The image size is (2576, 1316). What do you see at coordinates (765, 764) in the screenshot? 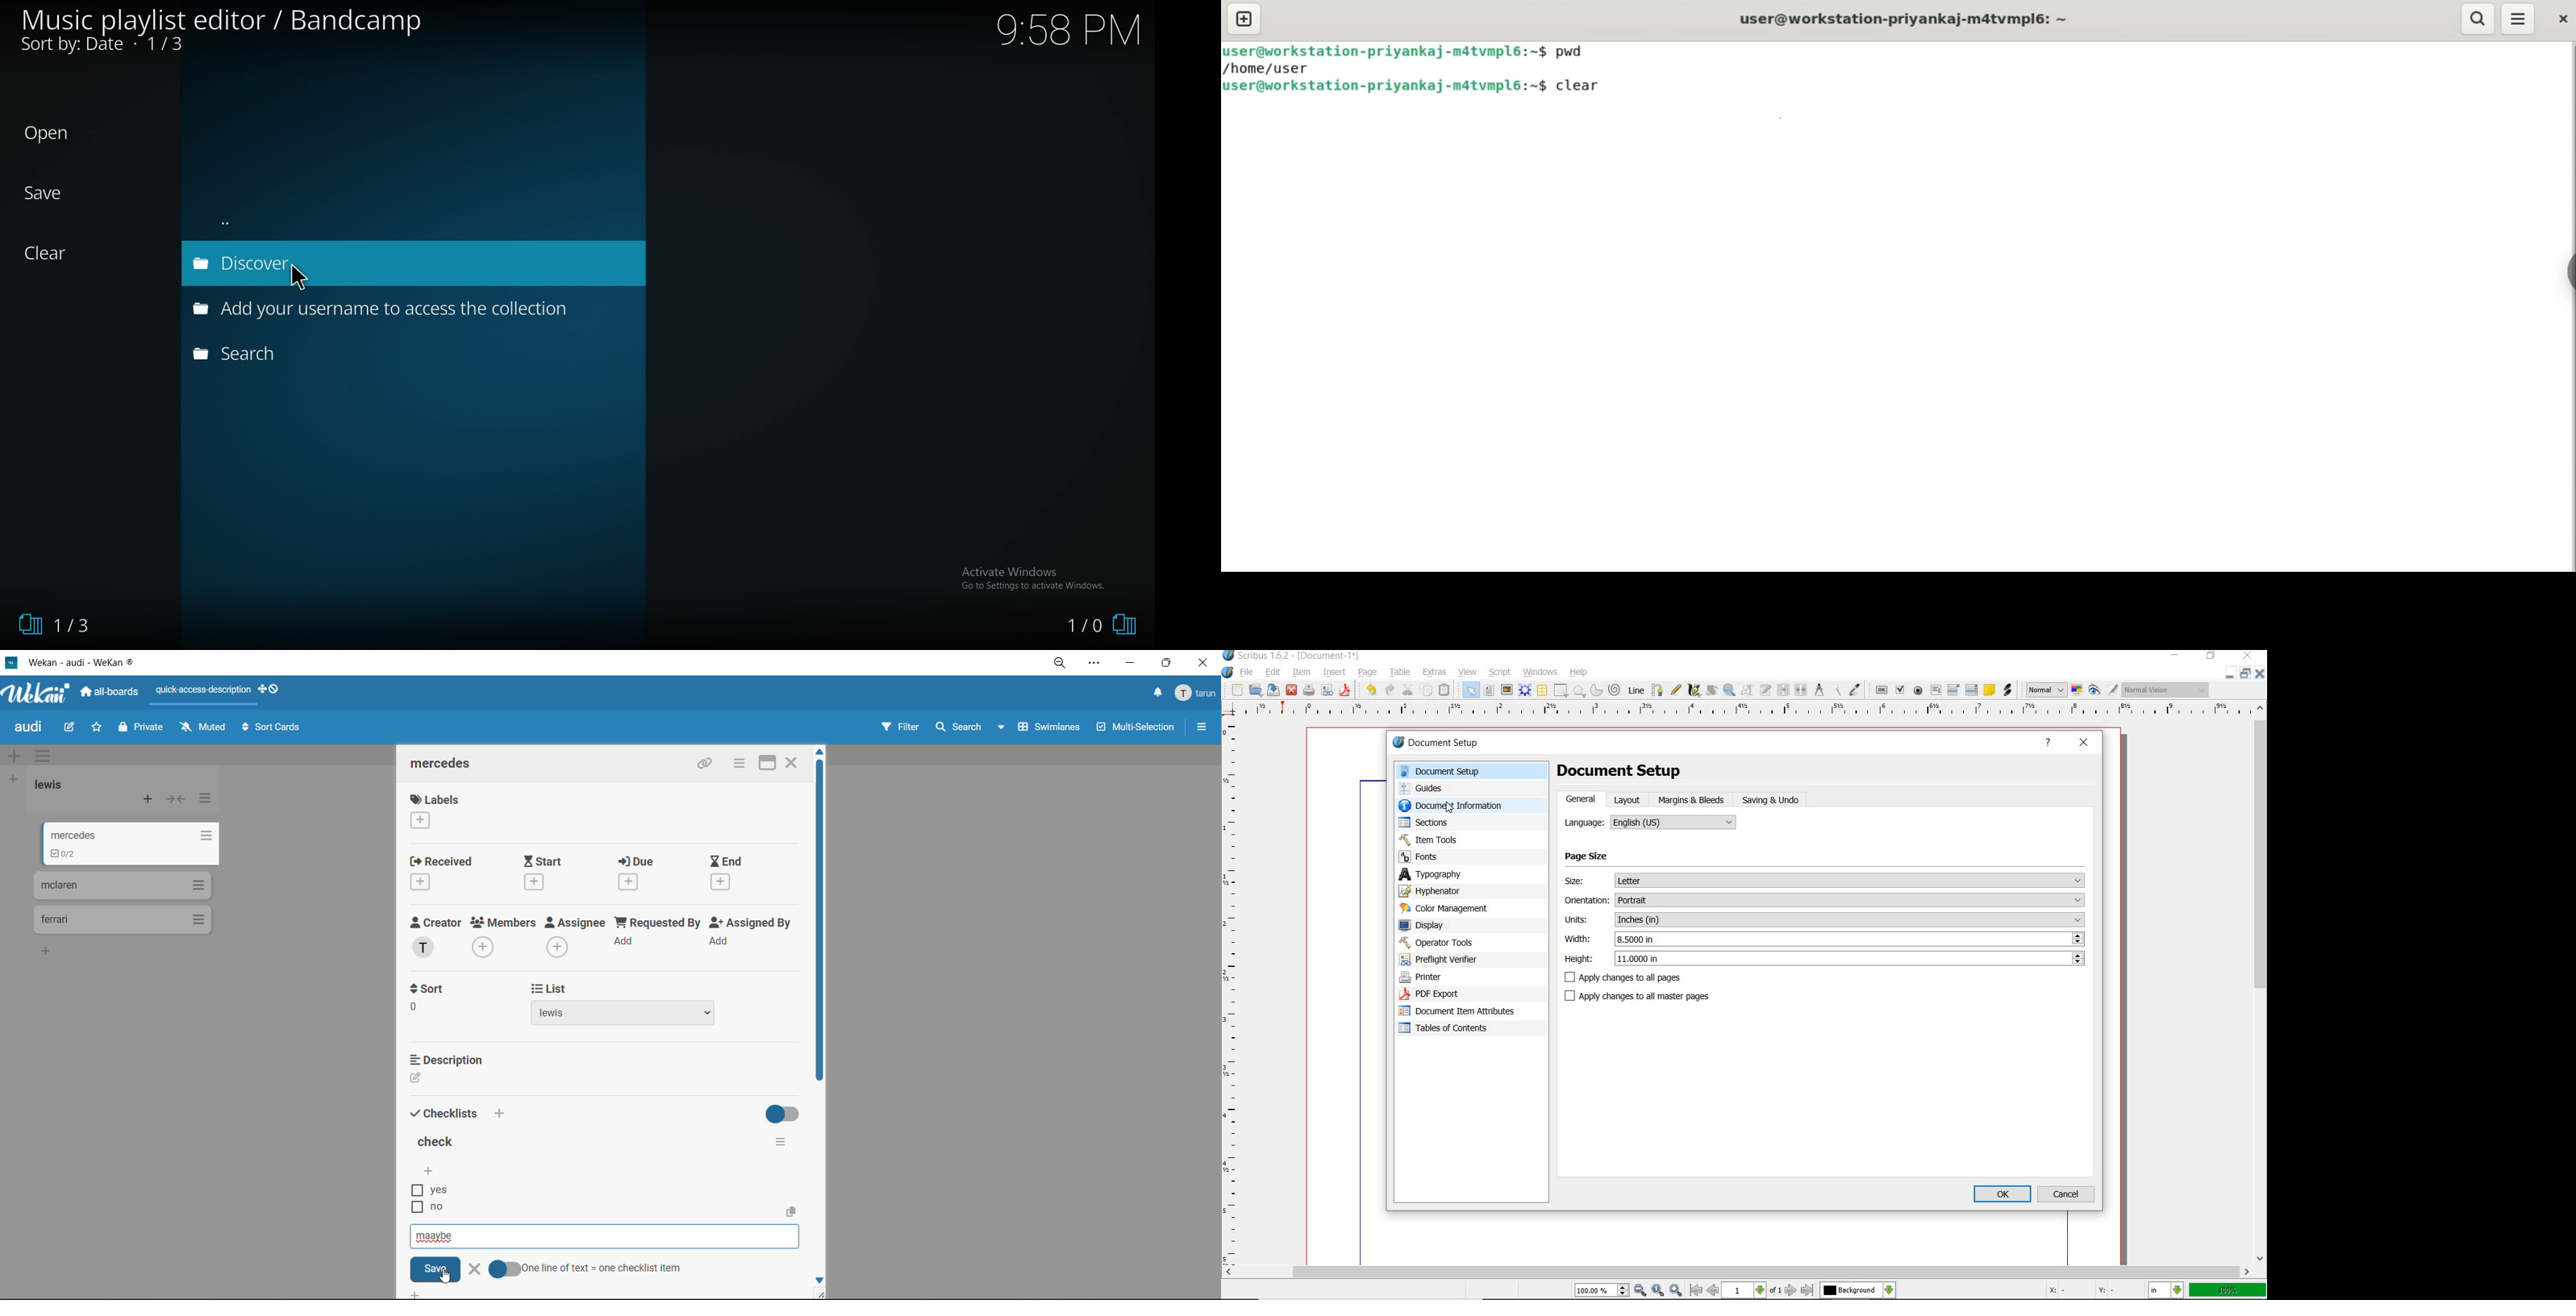
I see `maximize` at bounding box center [765, 764].